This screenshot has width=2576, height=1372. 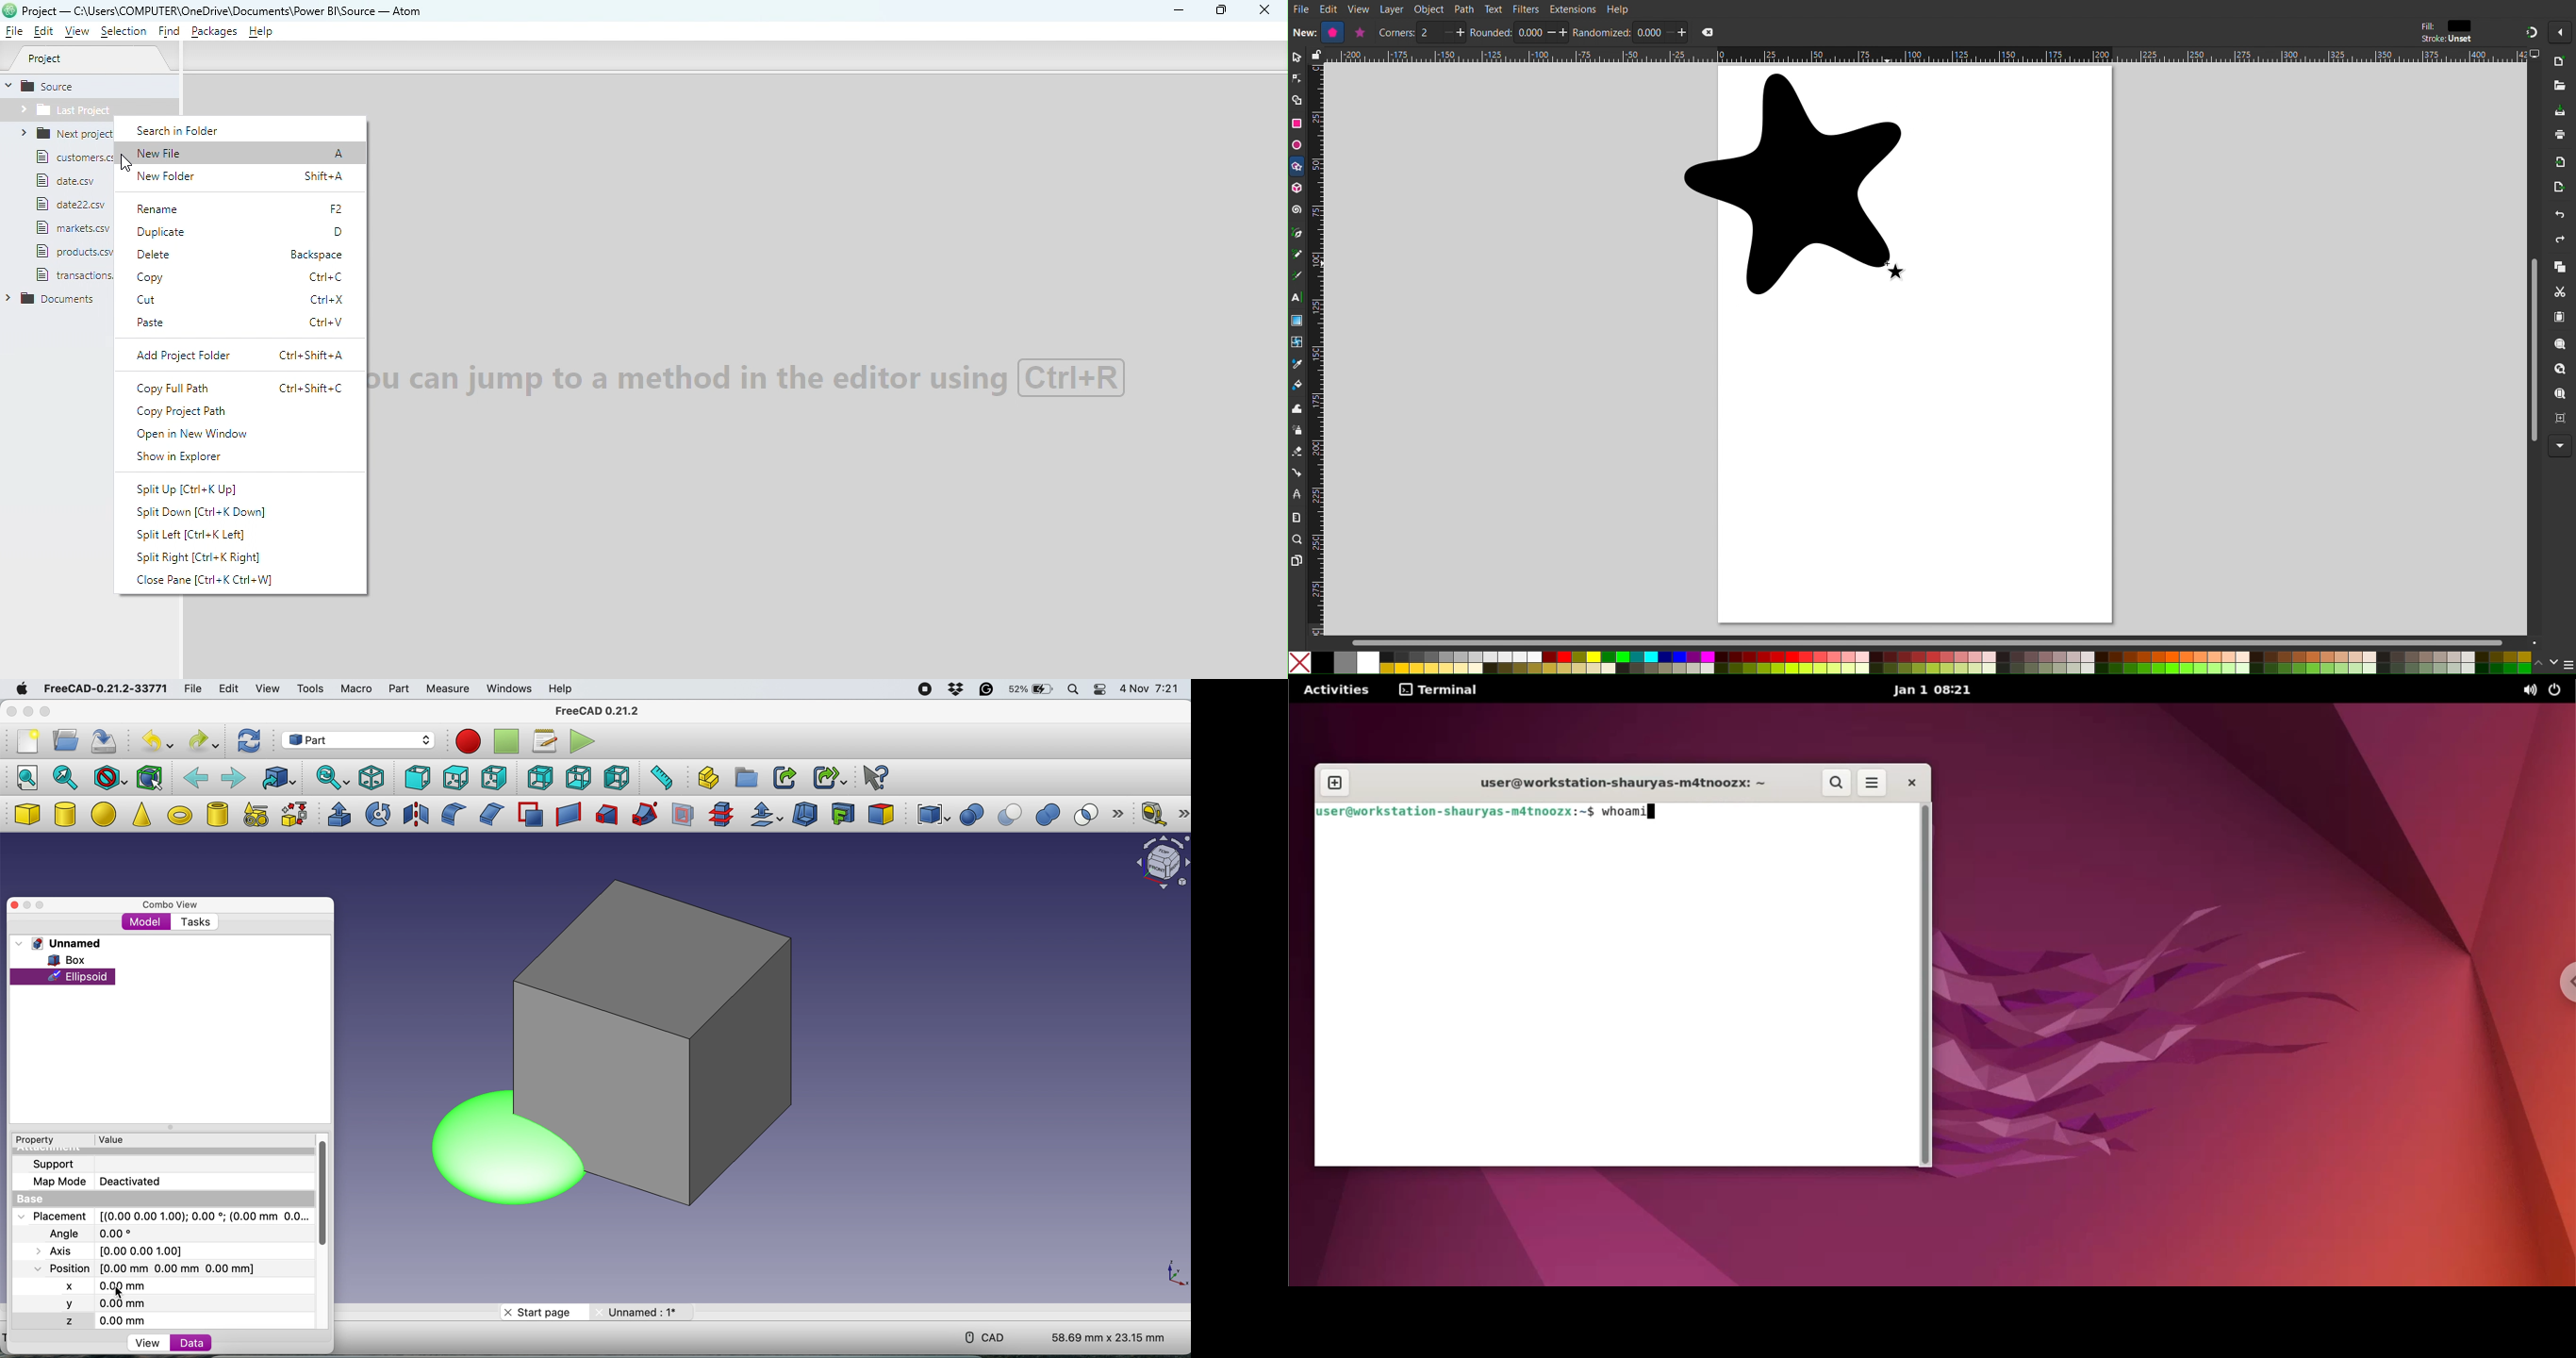 I want to click on Object, so click(x=1430, y=9).